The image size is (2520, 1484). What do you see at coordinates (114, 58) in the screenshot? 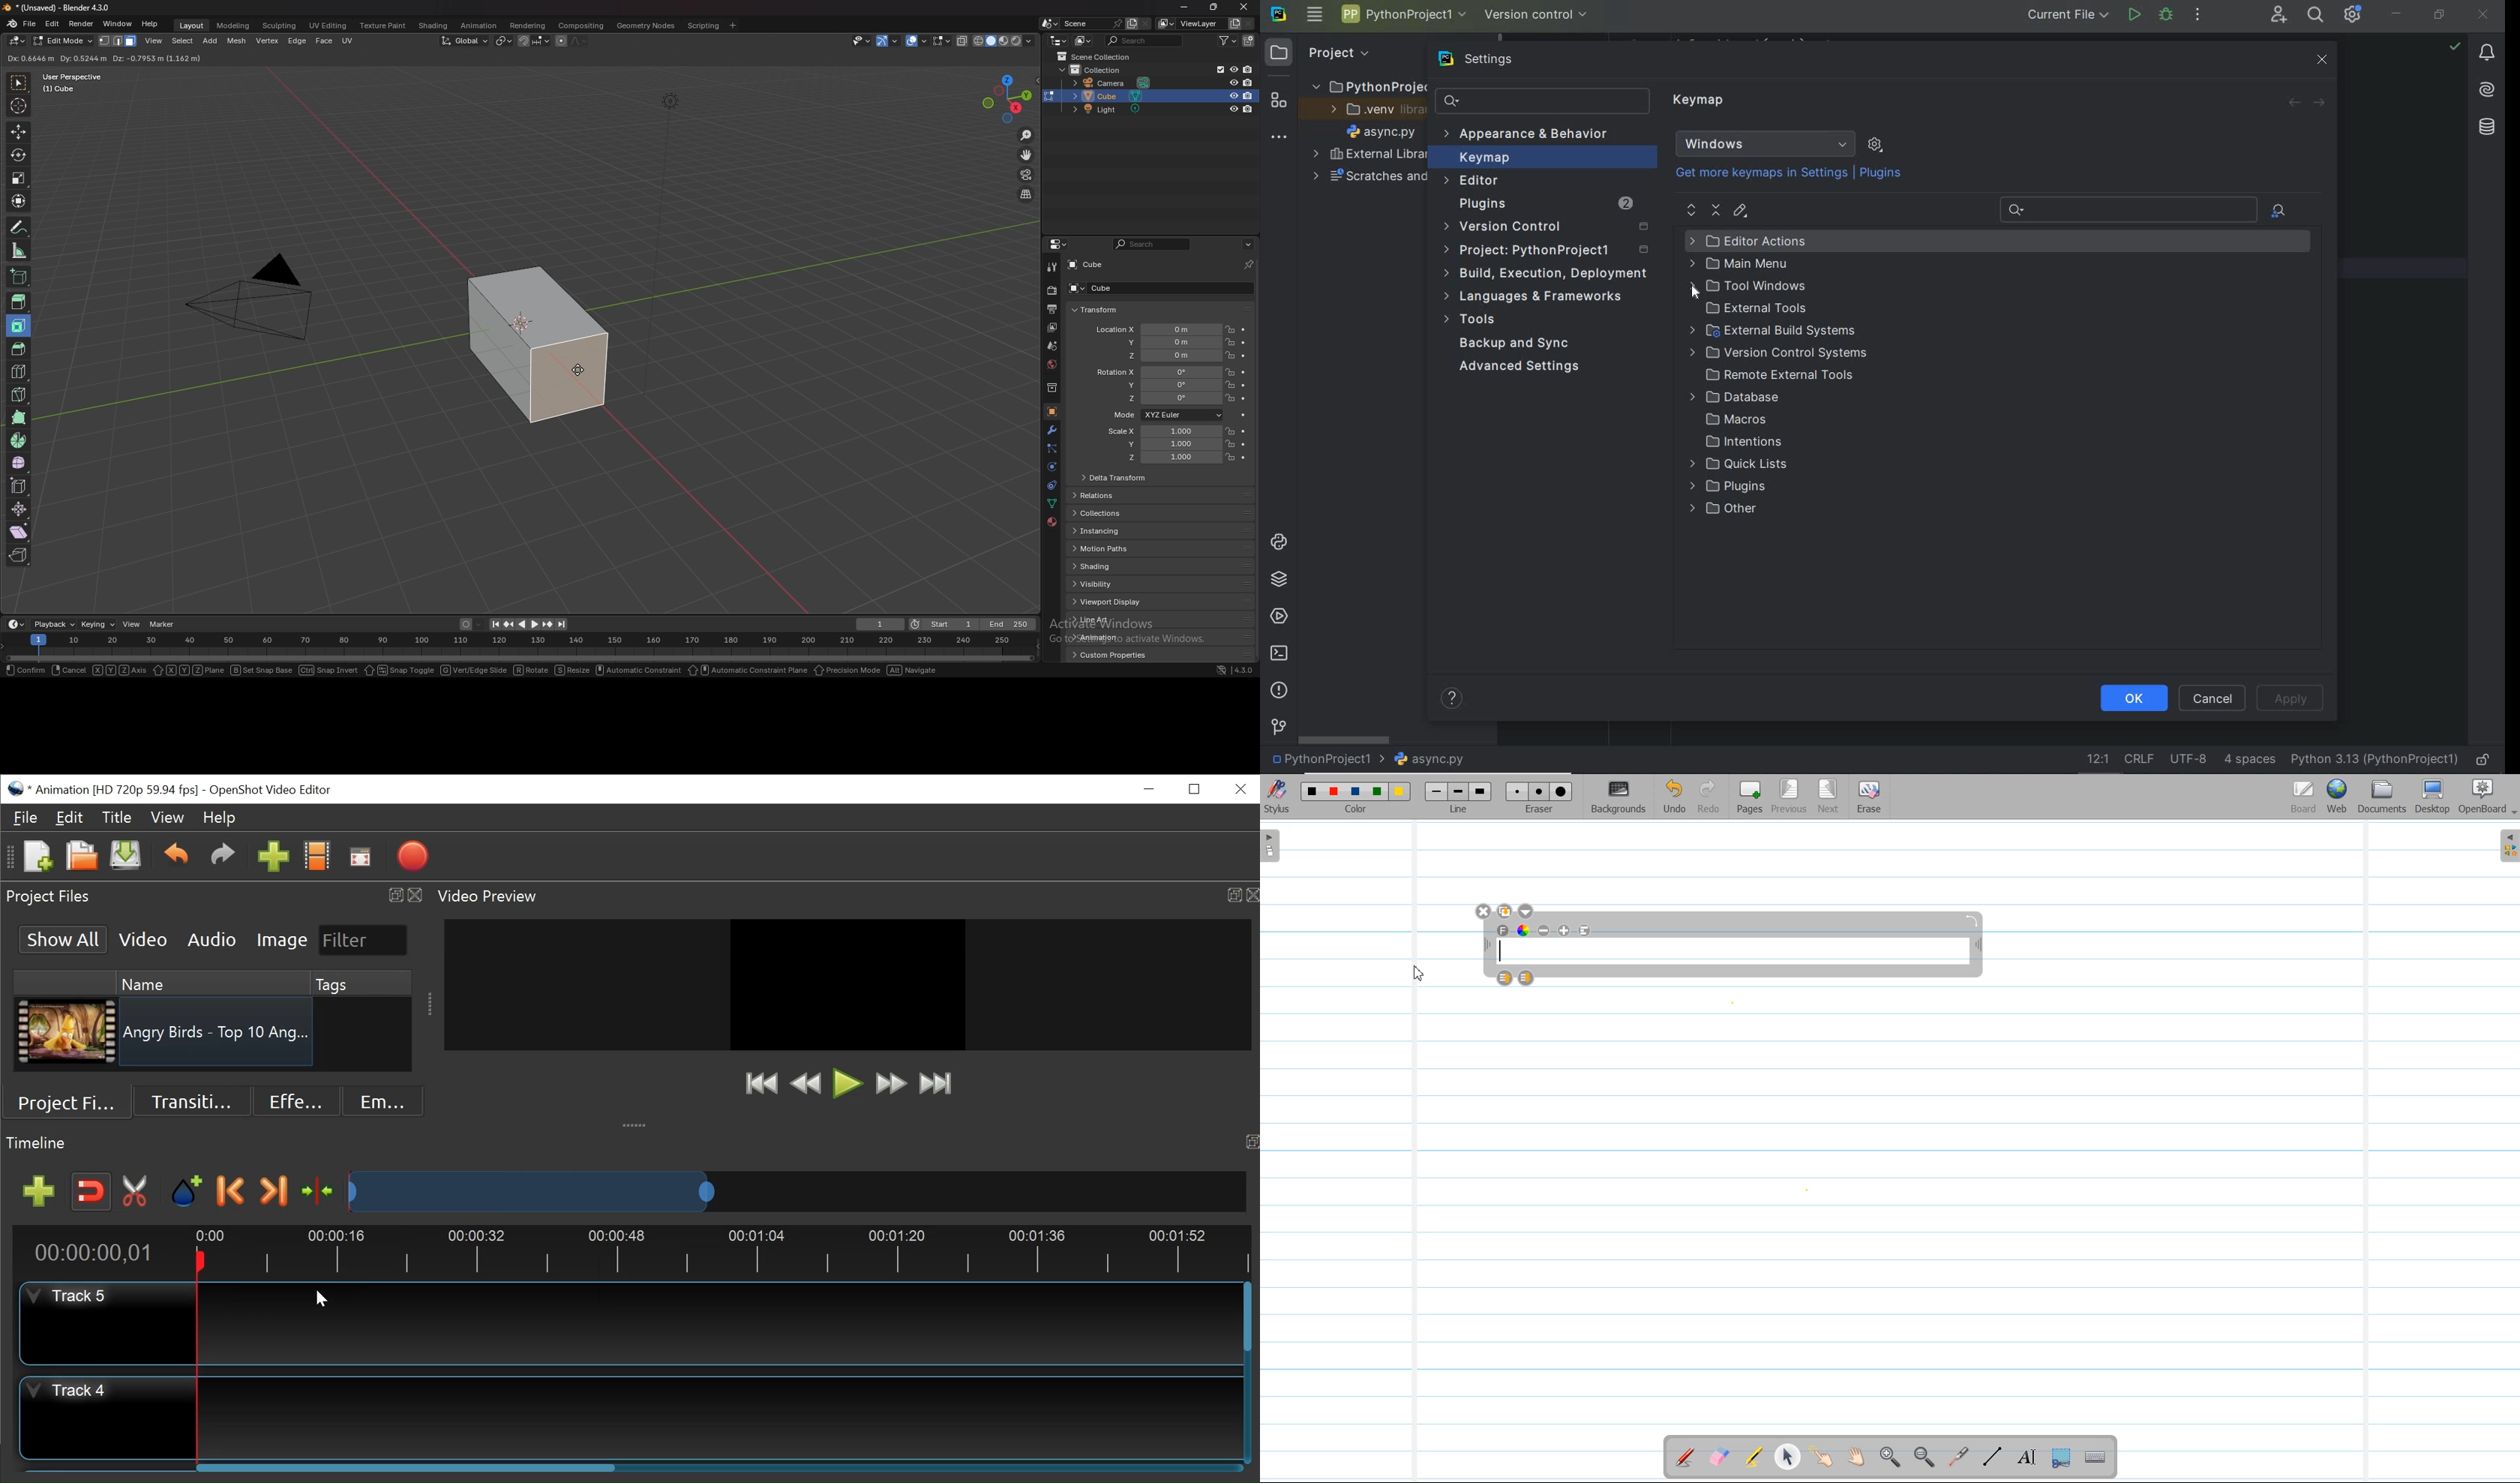
I see `outset` at bounding box center [114, 58].